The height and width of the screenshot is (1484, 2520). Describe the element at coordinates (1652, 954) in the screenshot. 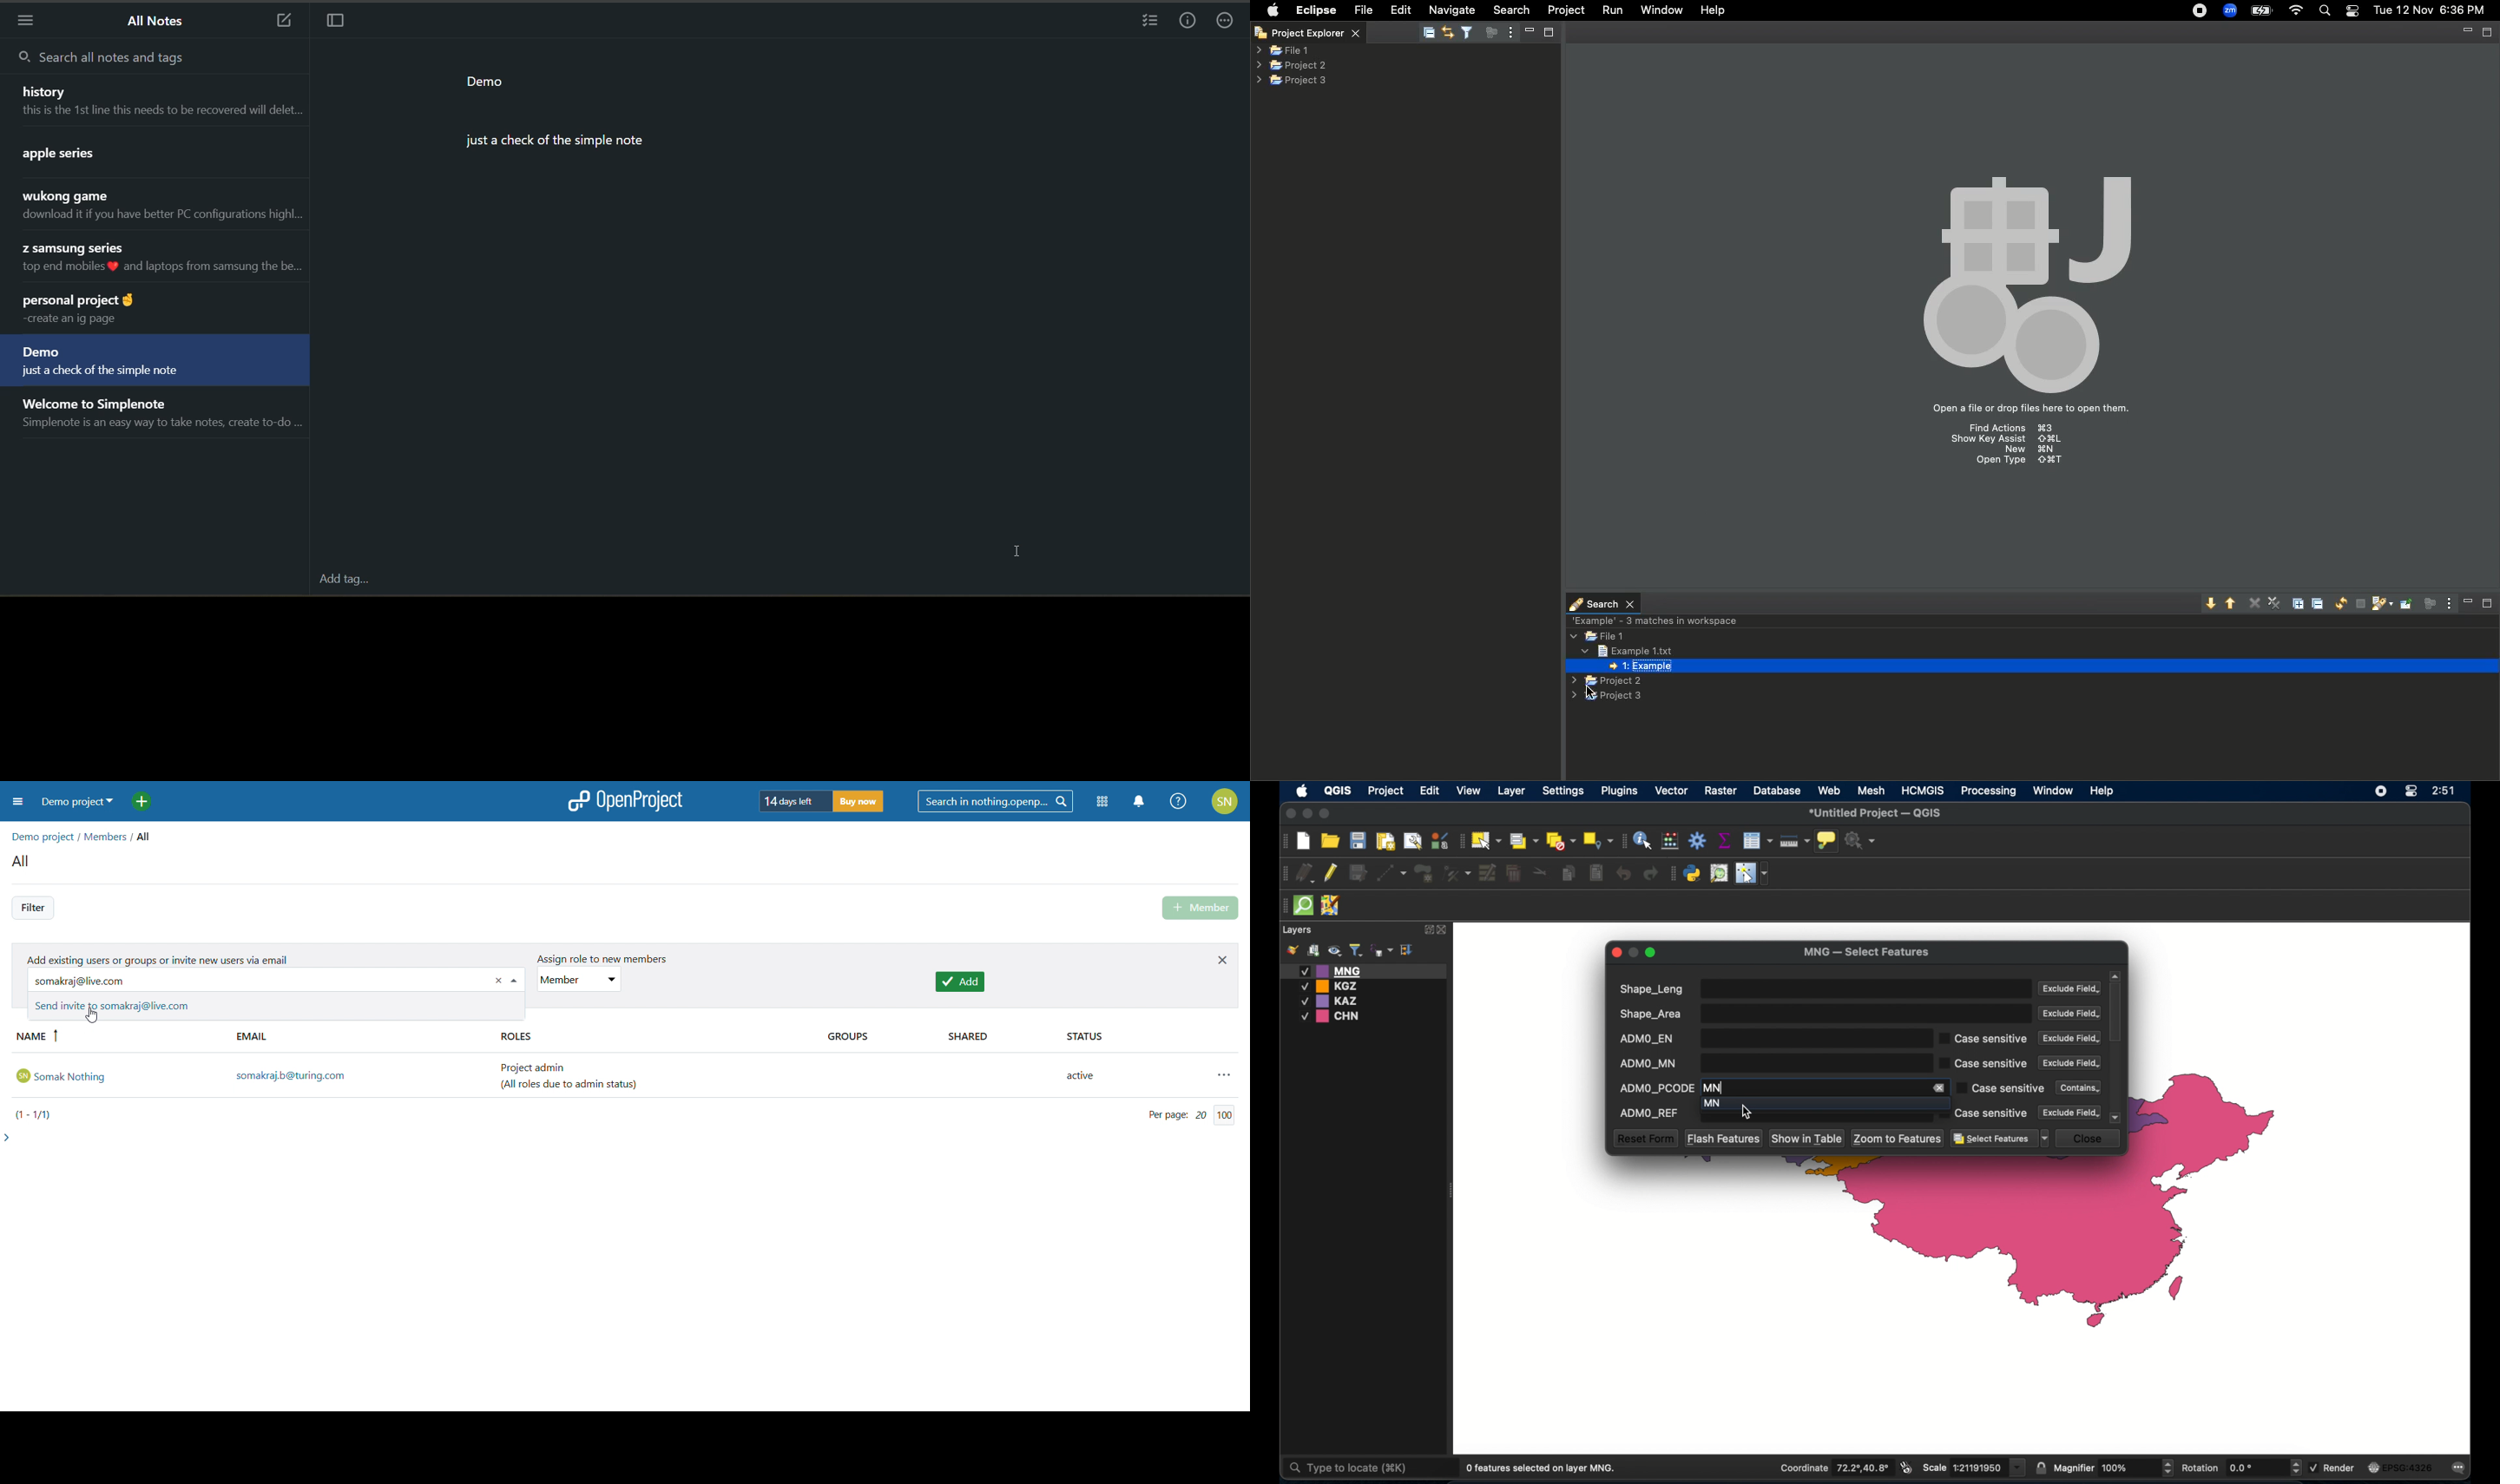

I see `maximize` at that location.